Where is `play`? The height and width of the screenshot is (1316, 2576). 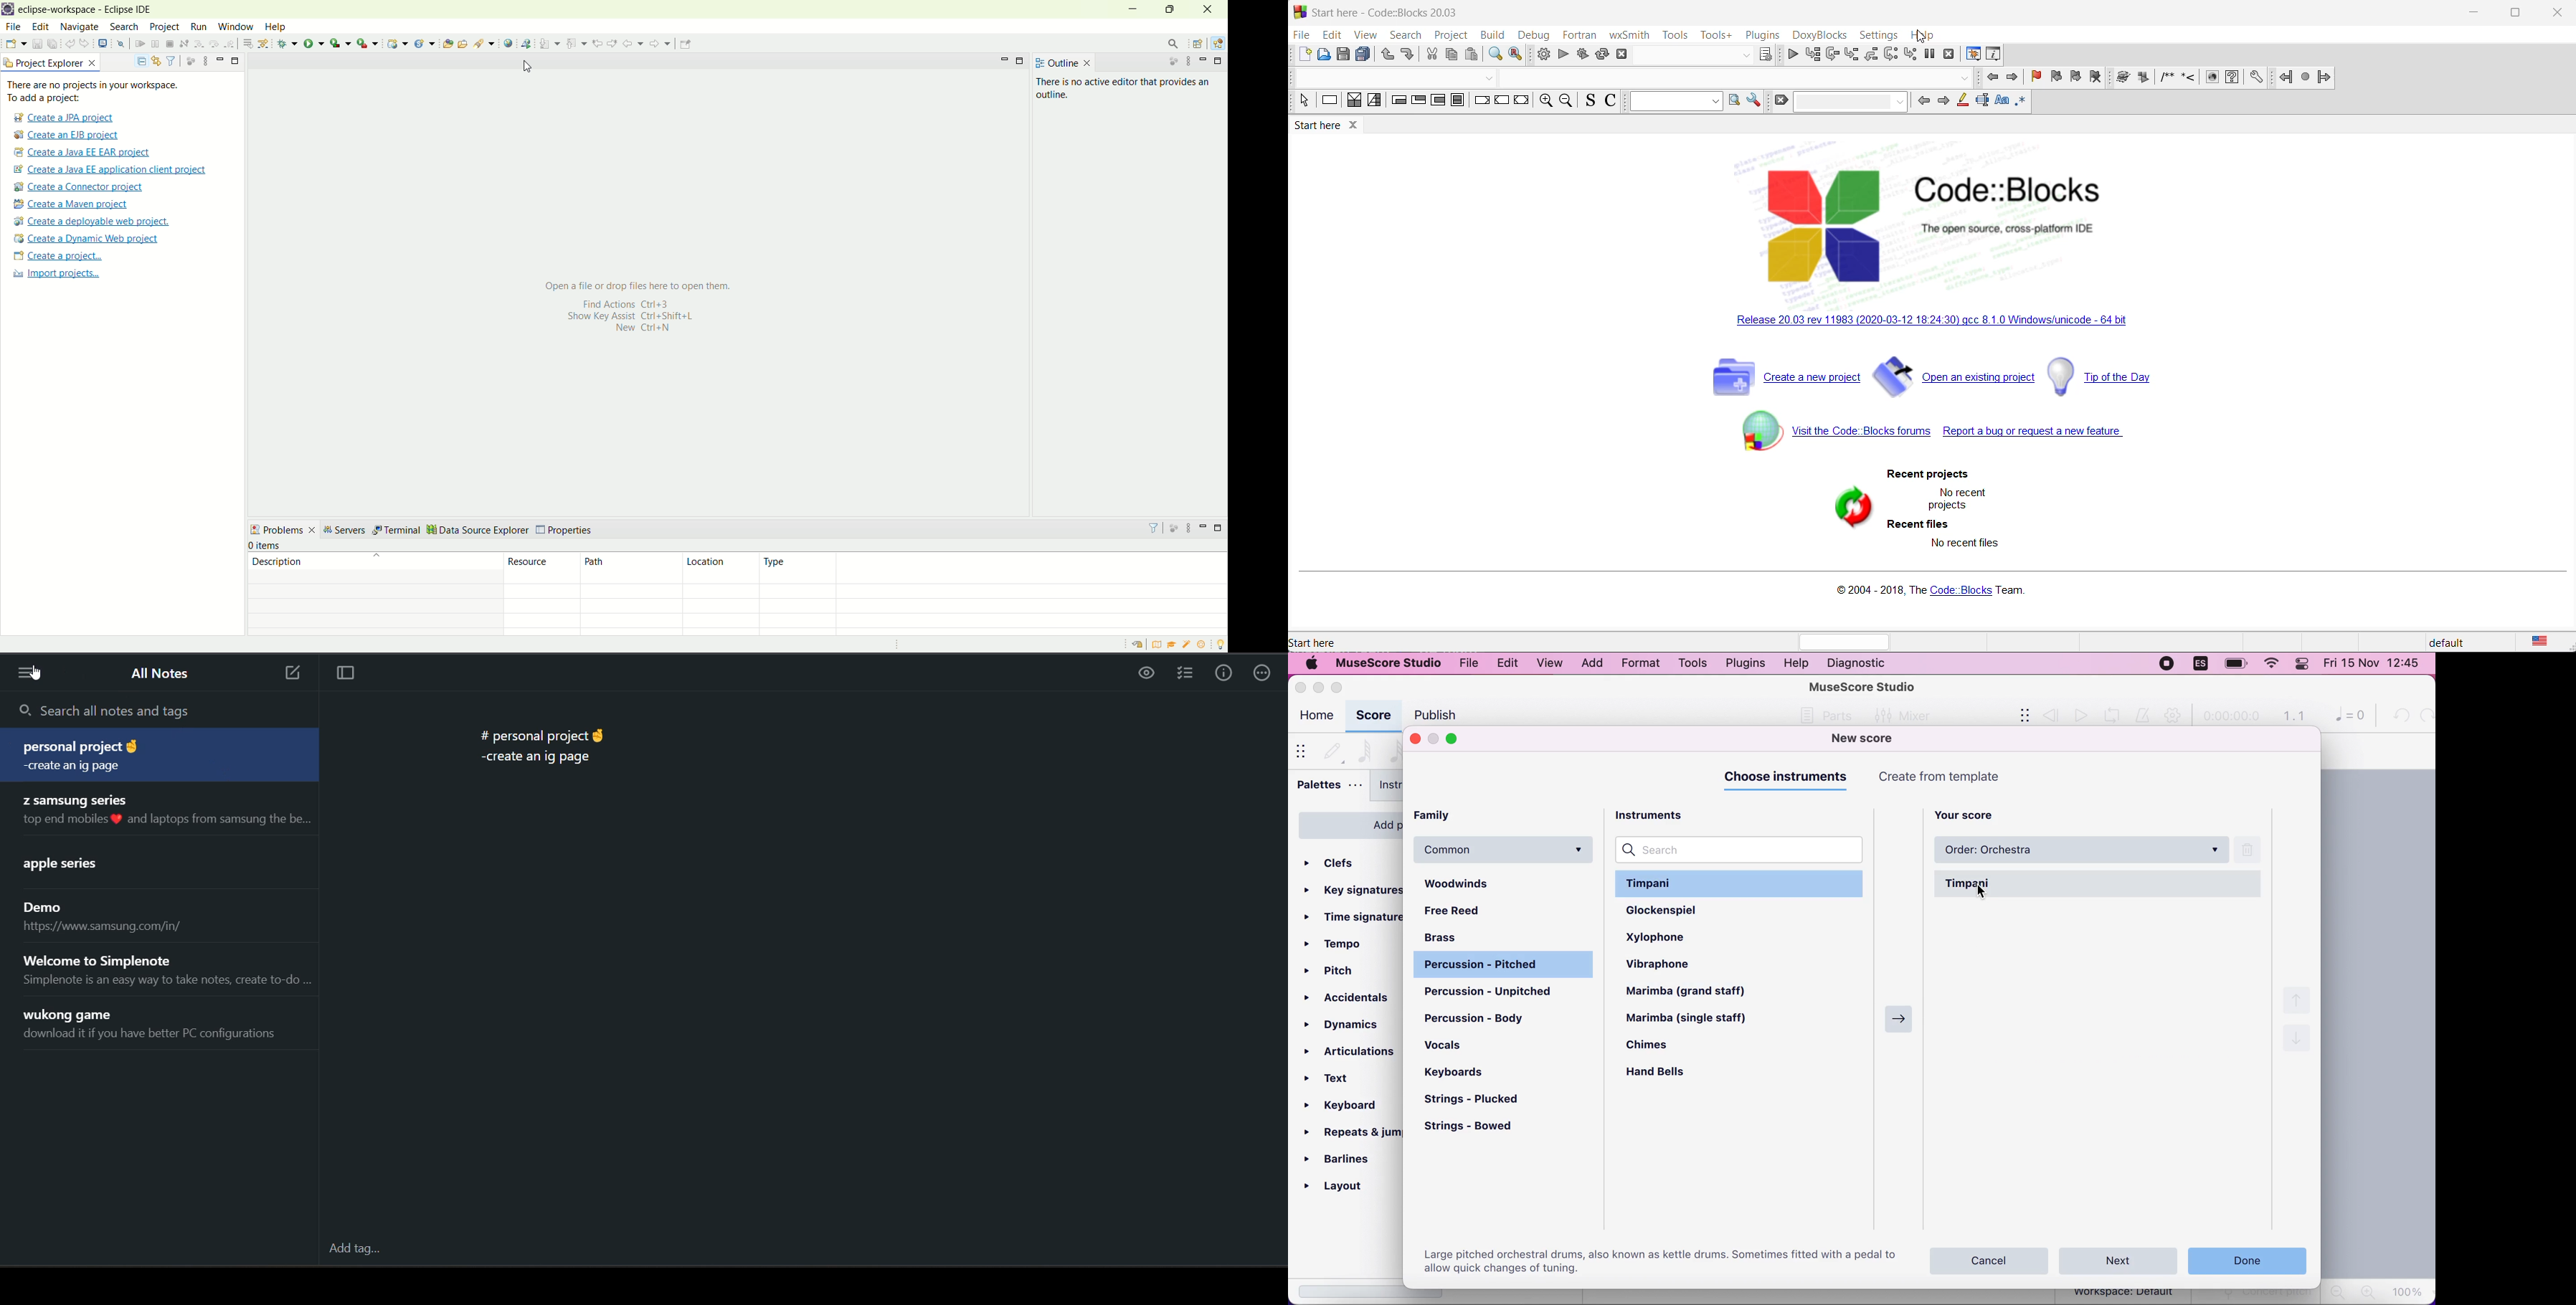
play is located at coordinates (2080, 715).